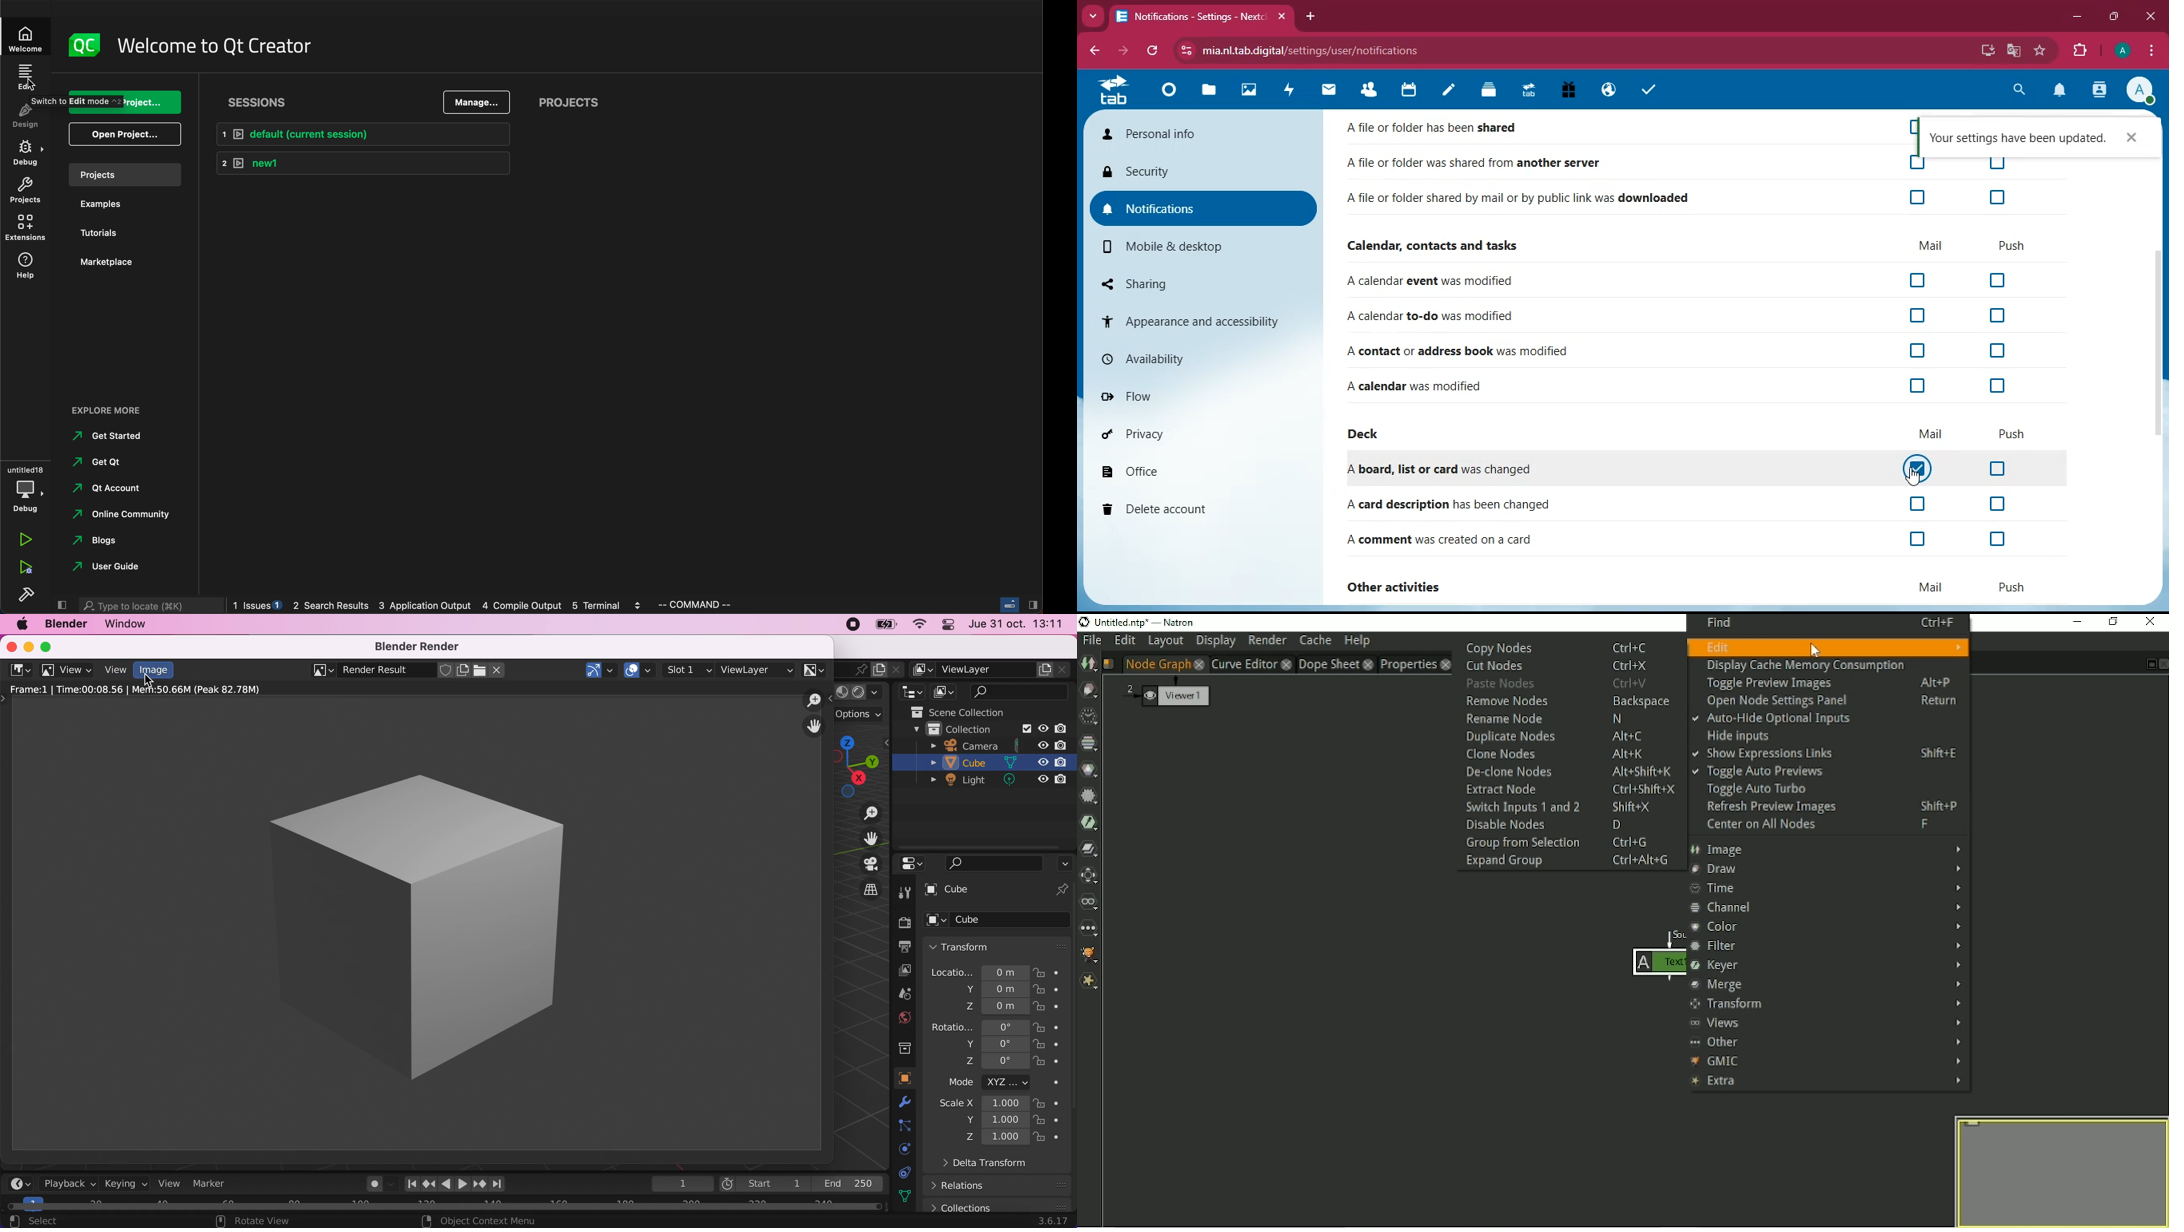 Image resolution: width=2184 pixels, height=1232 pixels. Describe the element at coordinates (1566, 701) in the screenshot. I see `Remove Nodes` at that location.